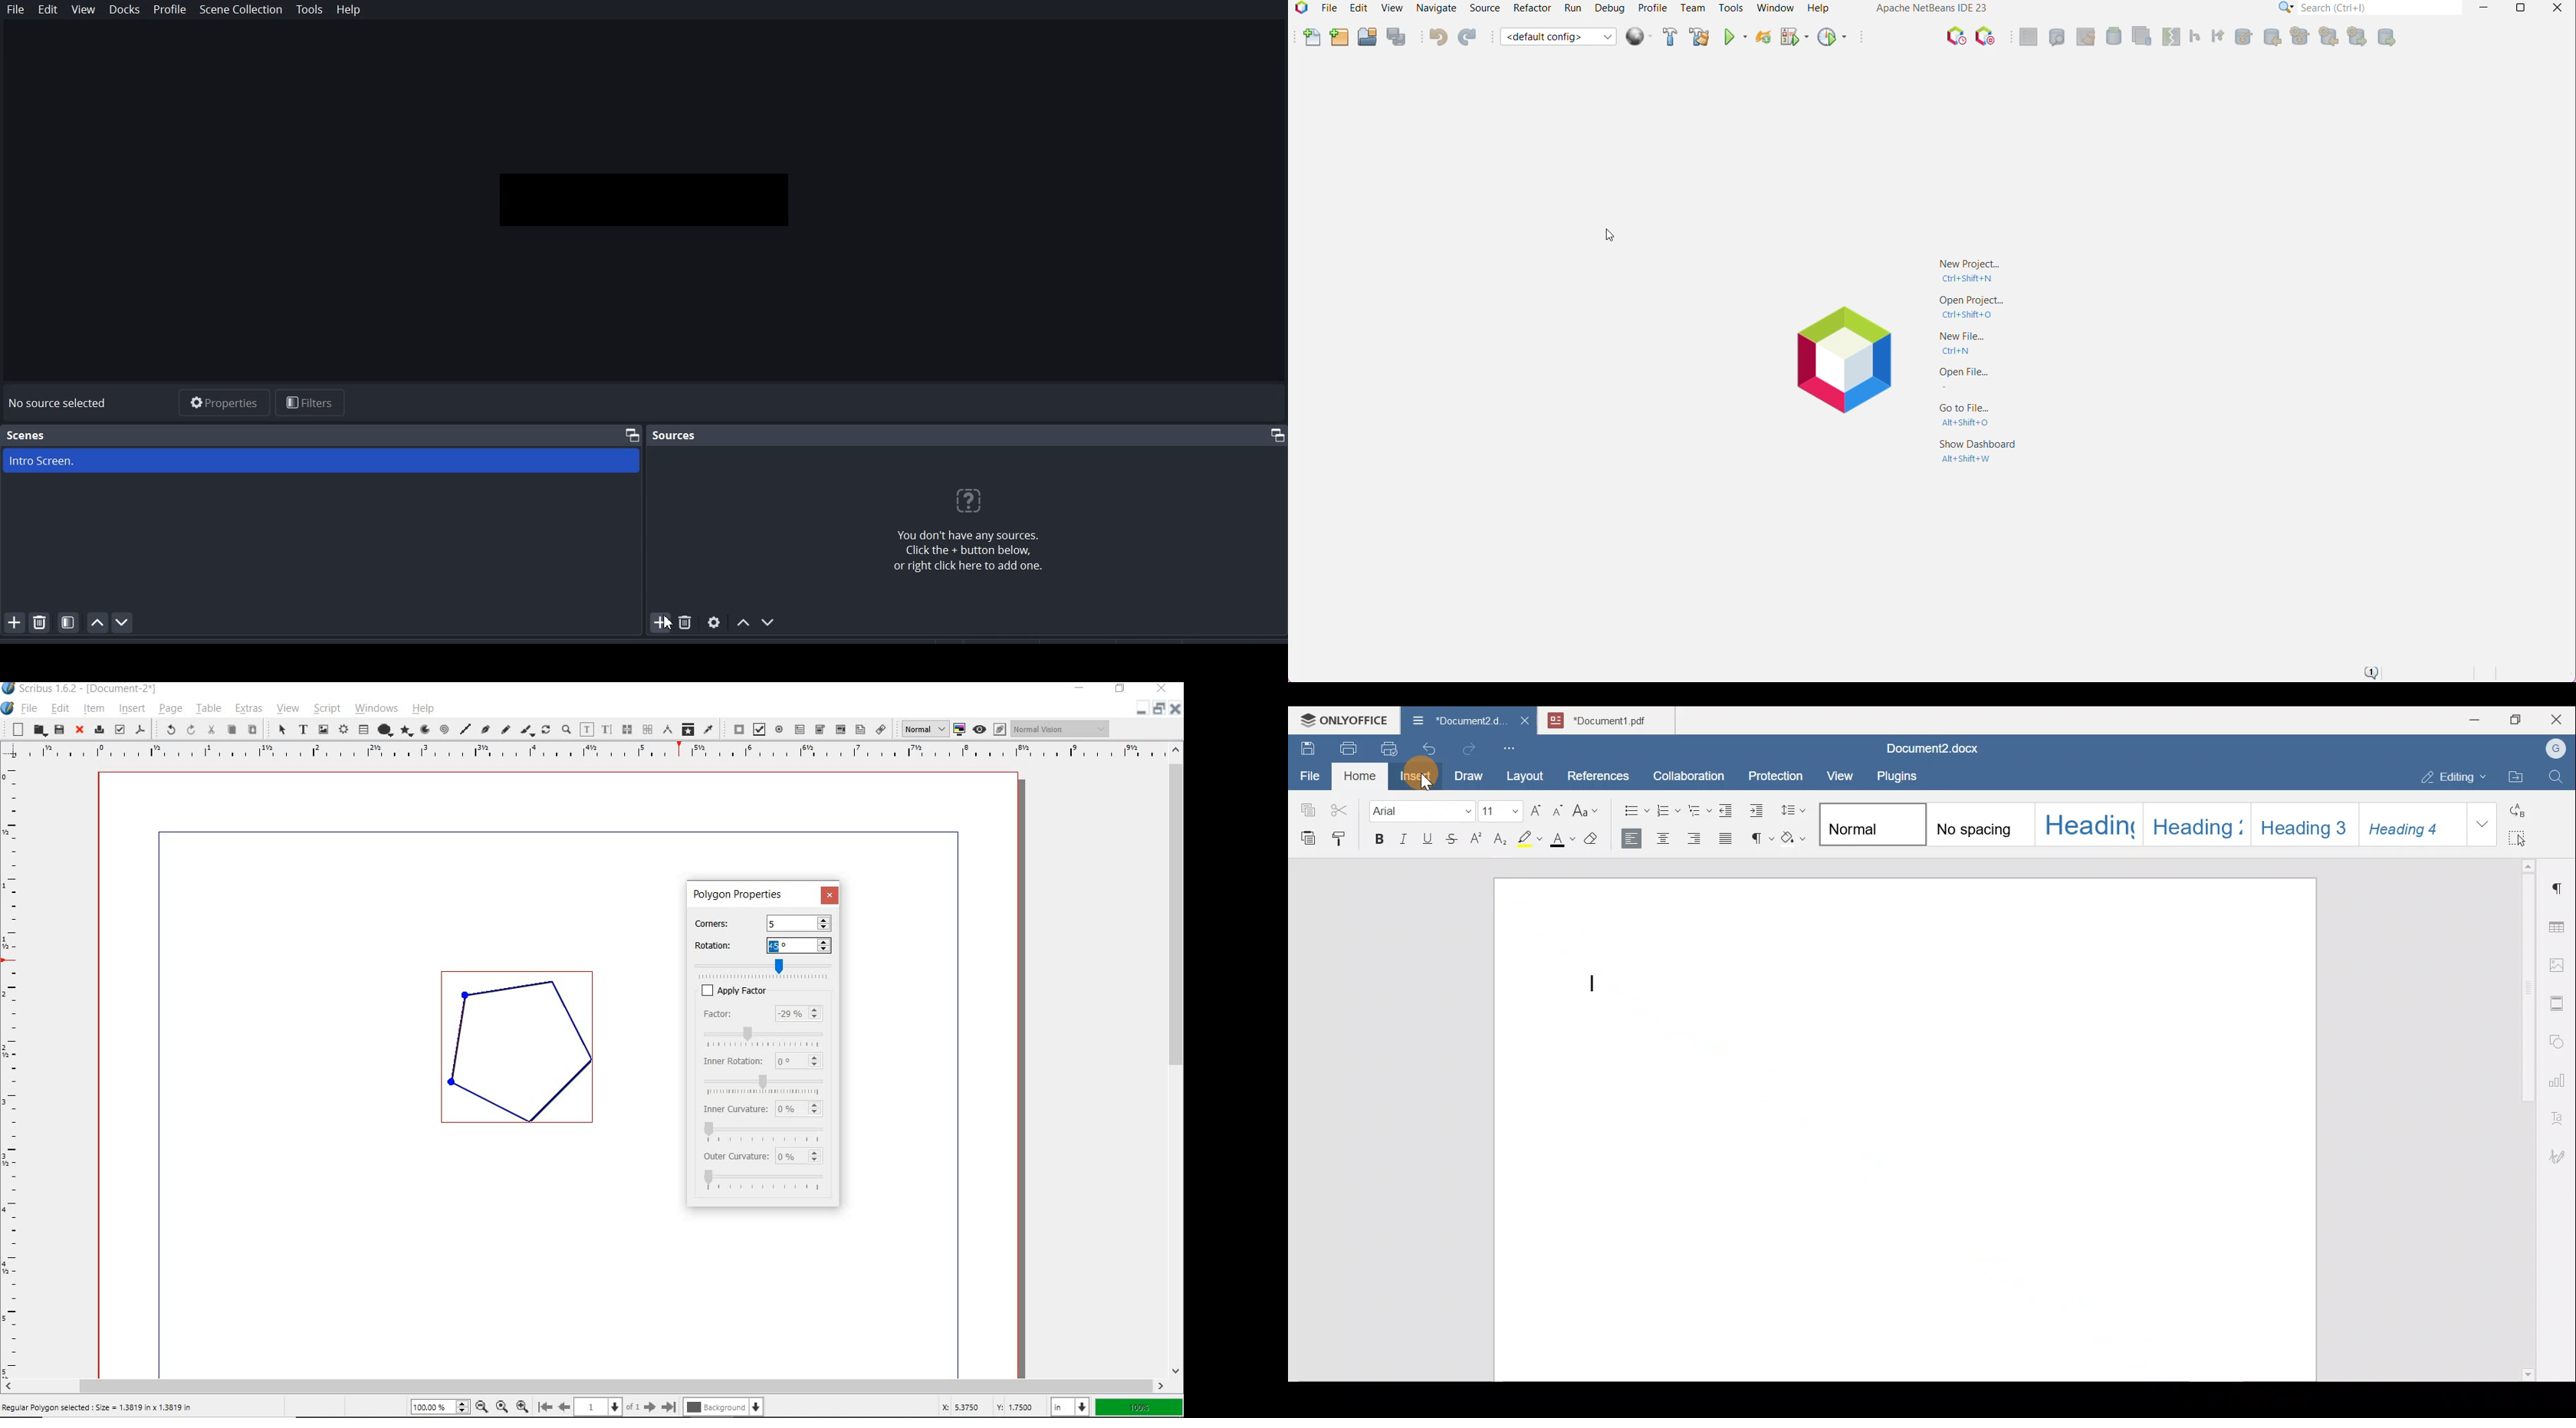  I want to click on Restore, so click(1158, 710).